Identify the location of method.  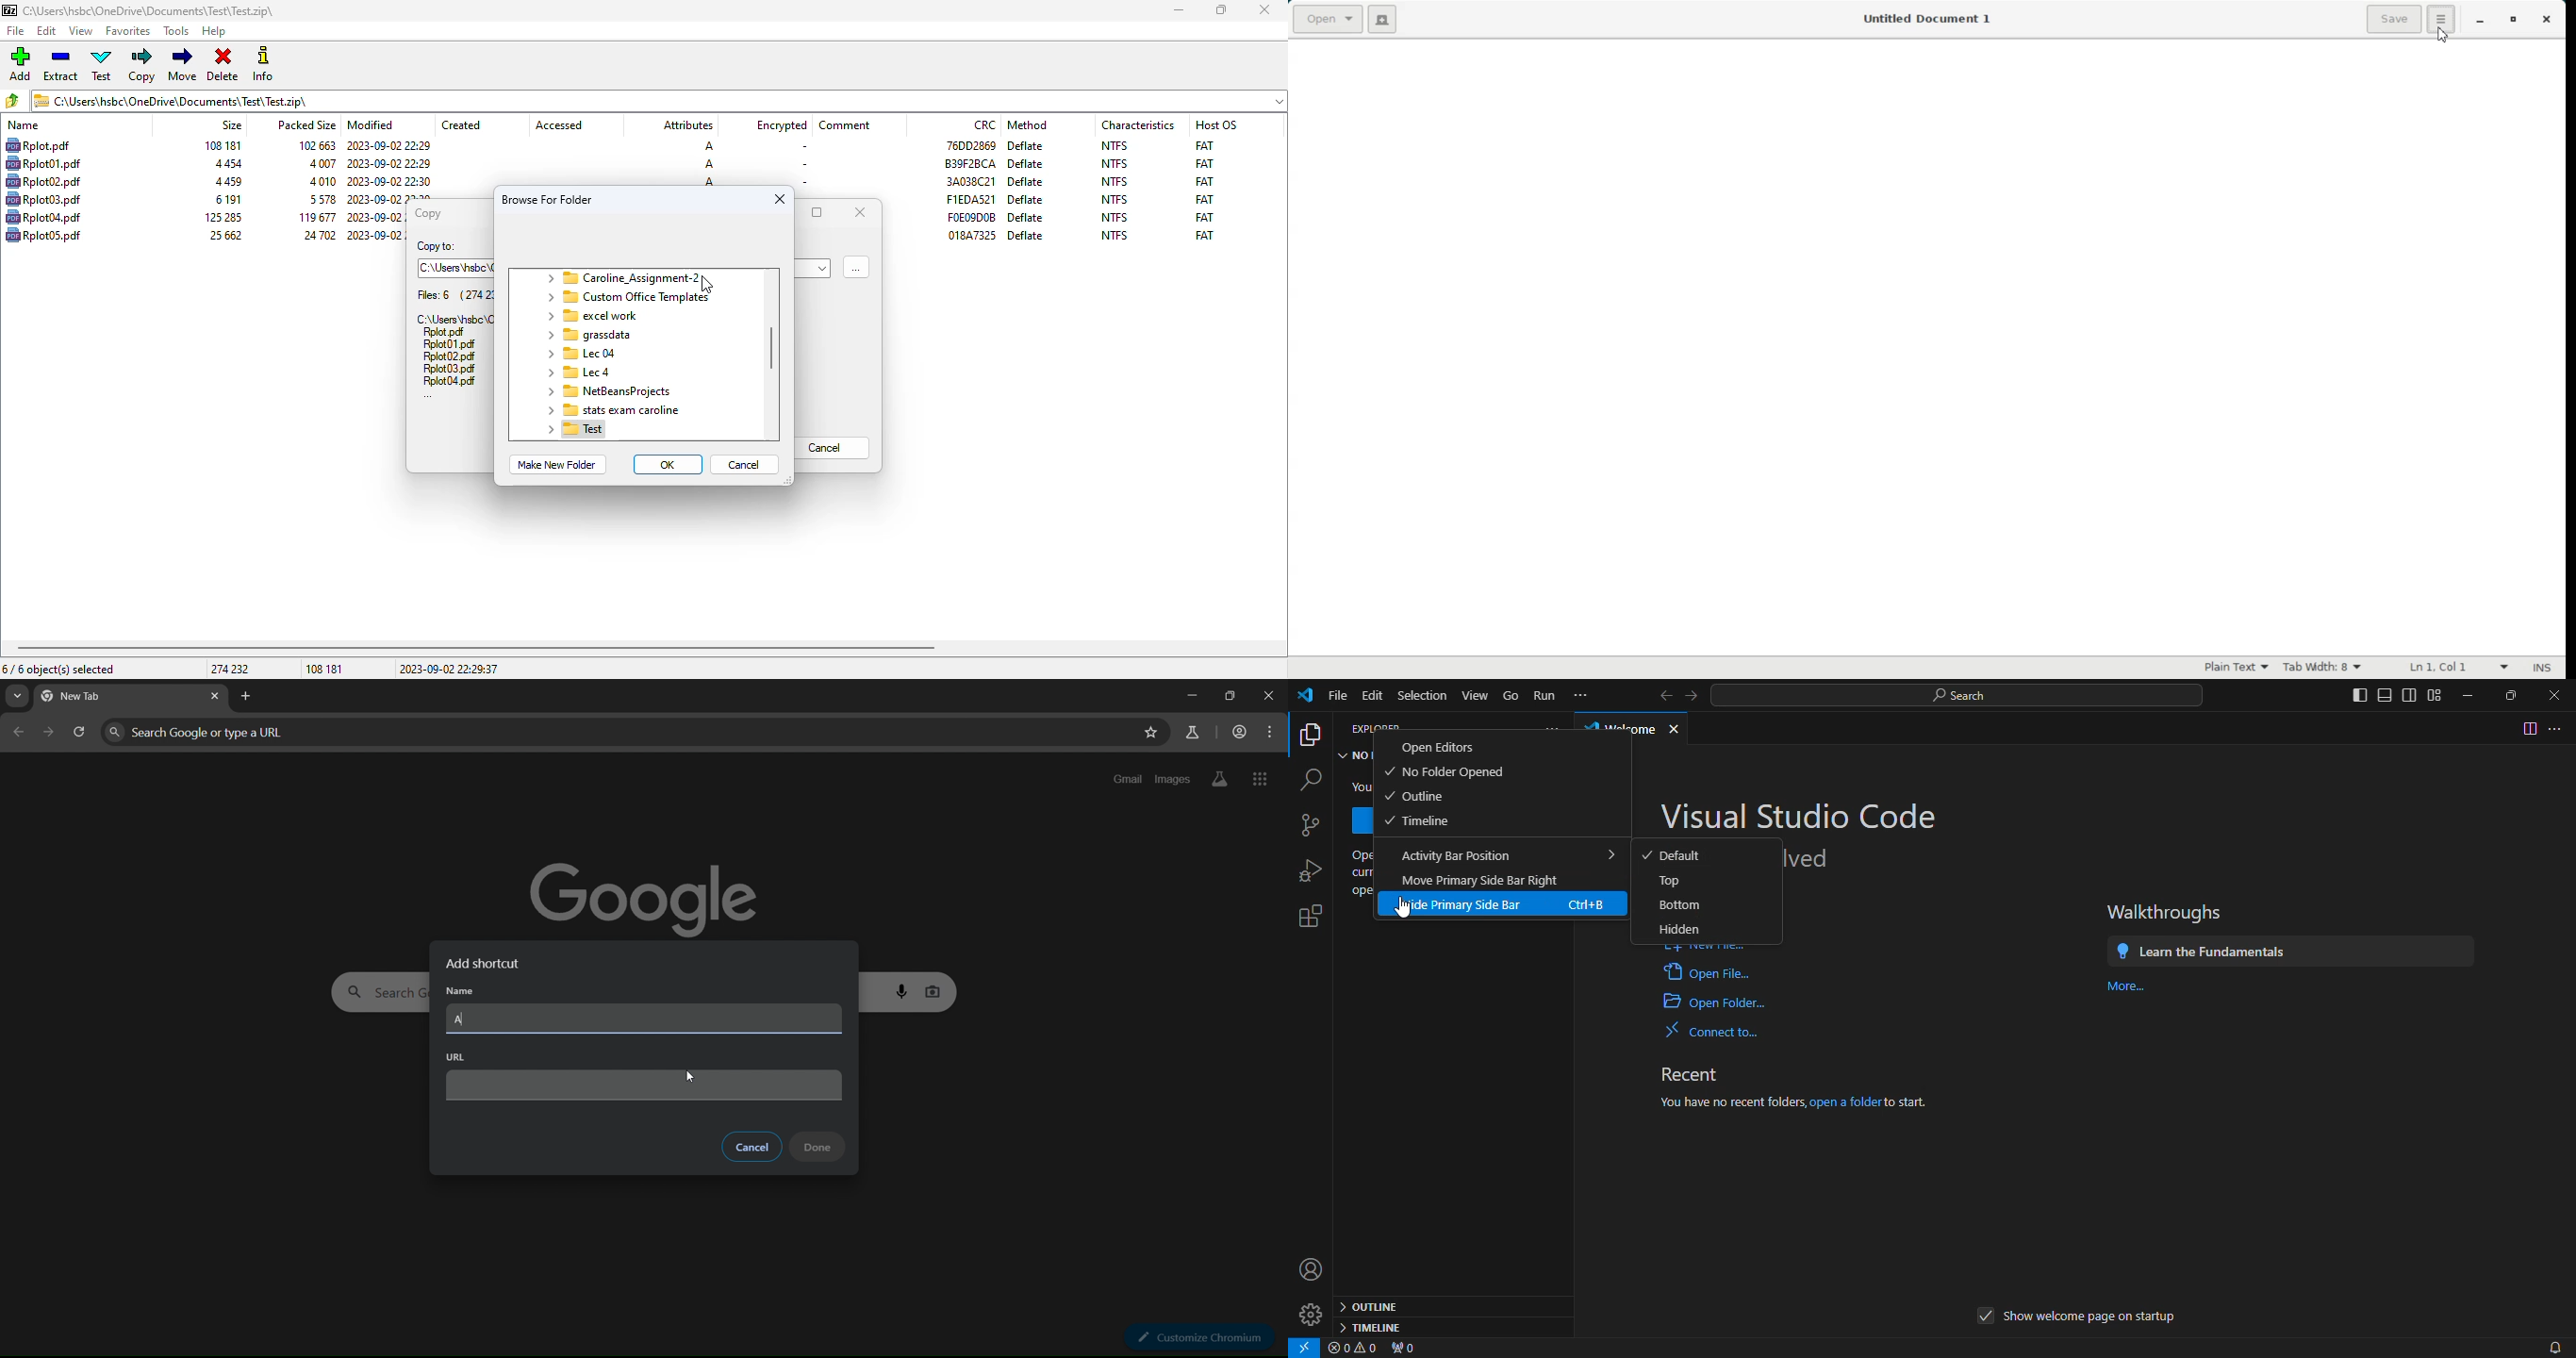
(1027, 124).